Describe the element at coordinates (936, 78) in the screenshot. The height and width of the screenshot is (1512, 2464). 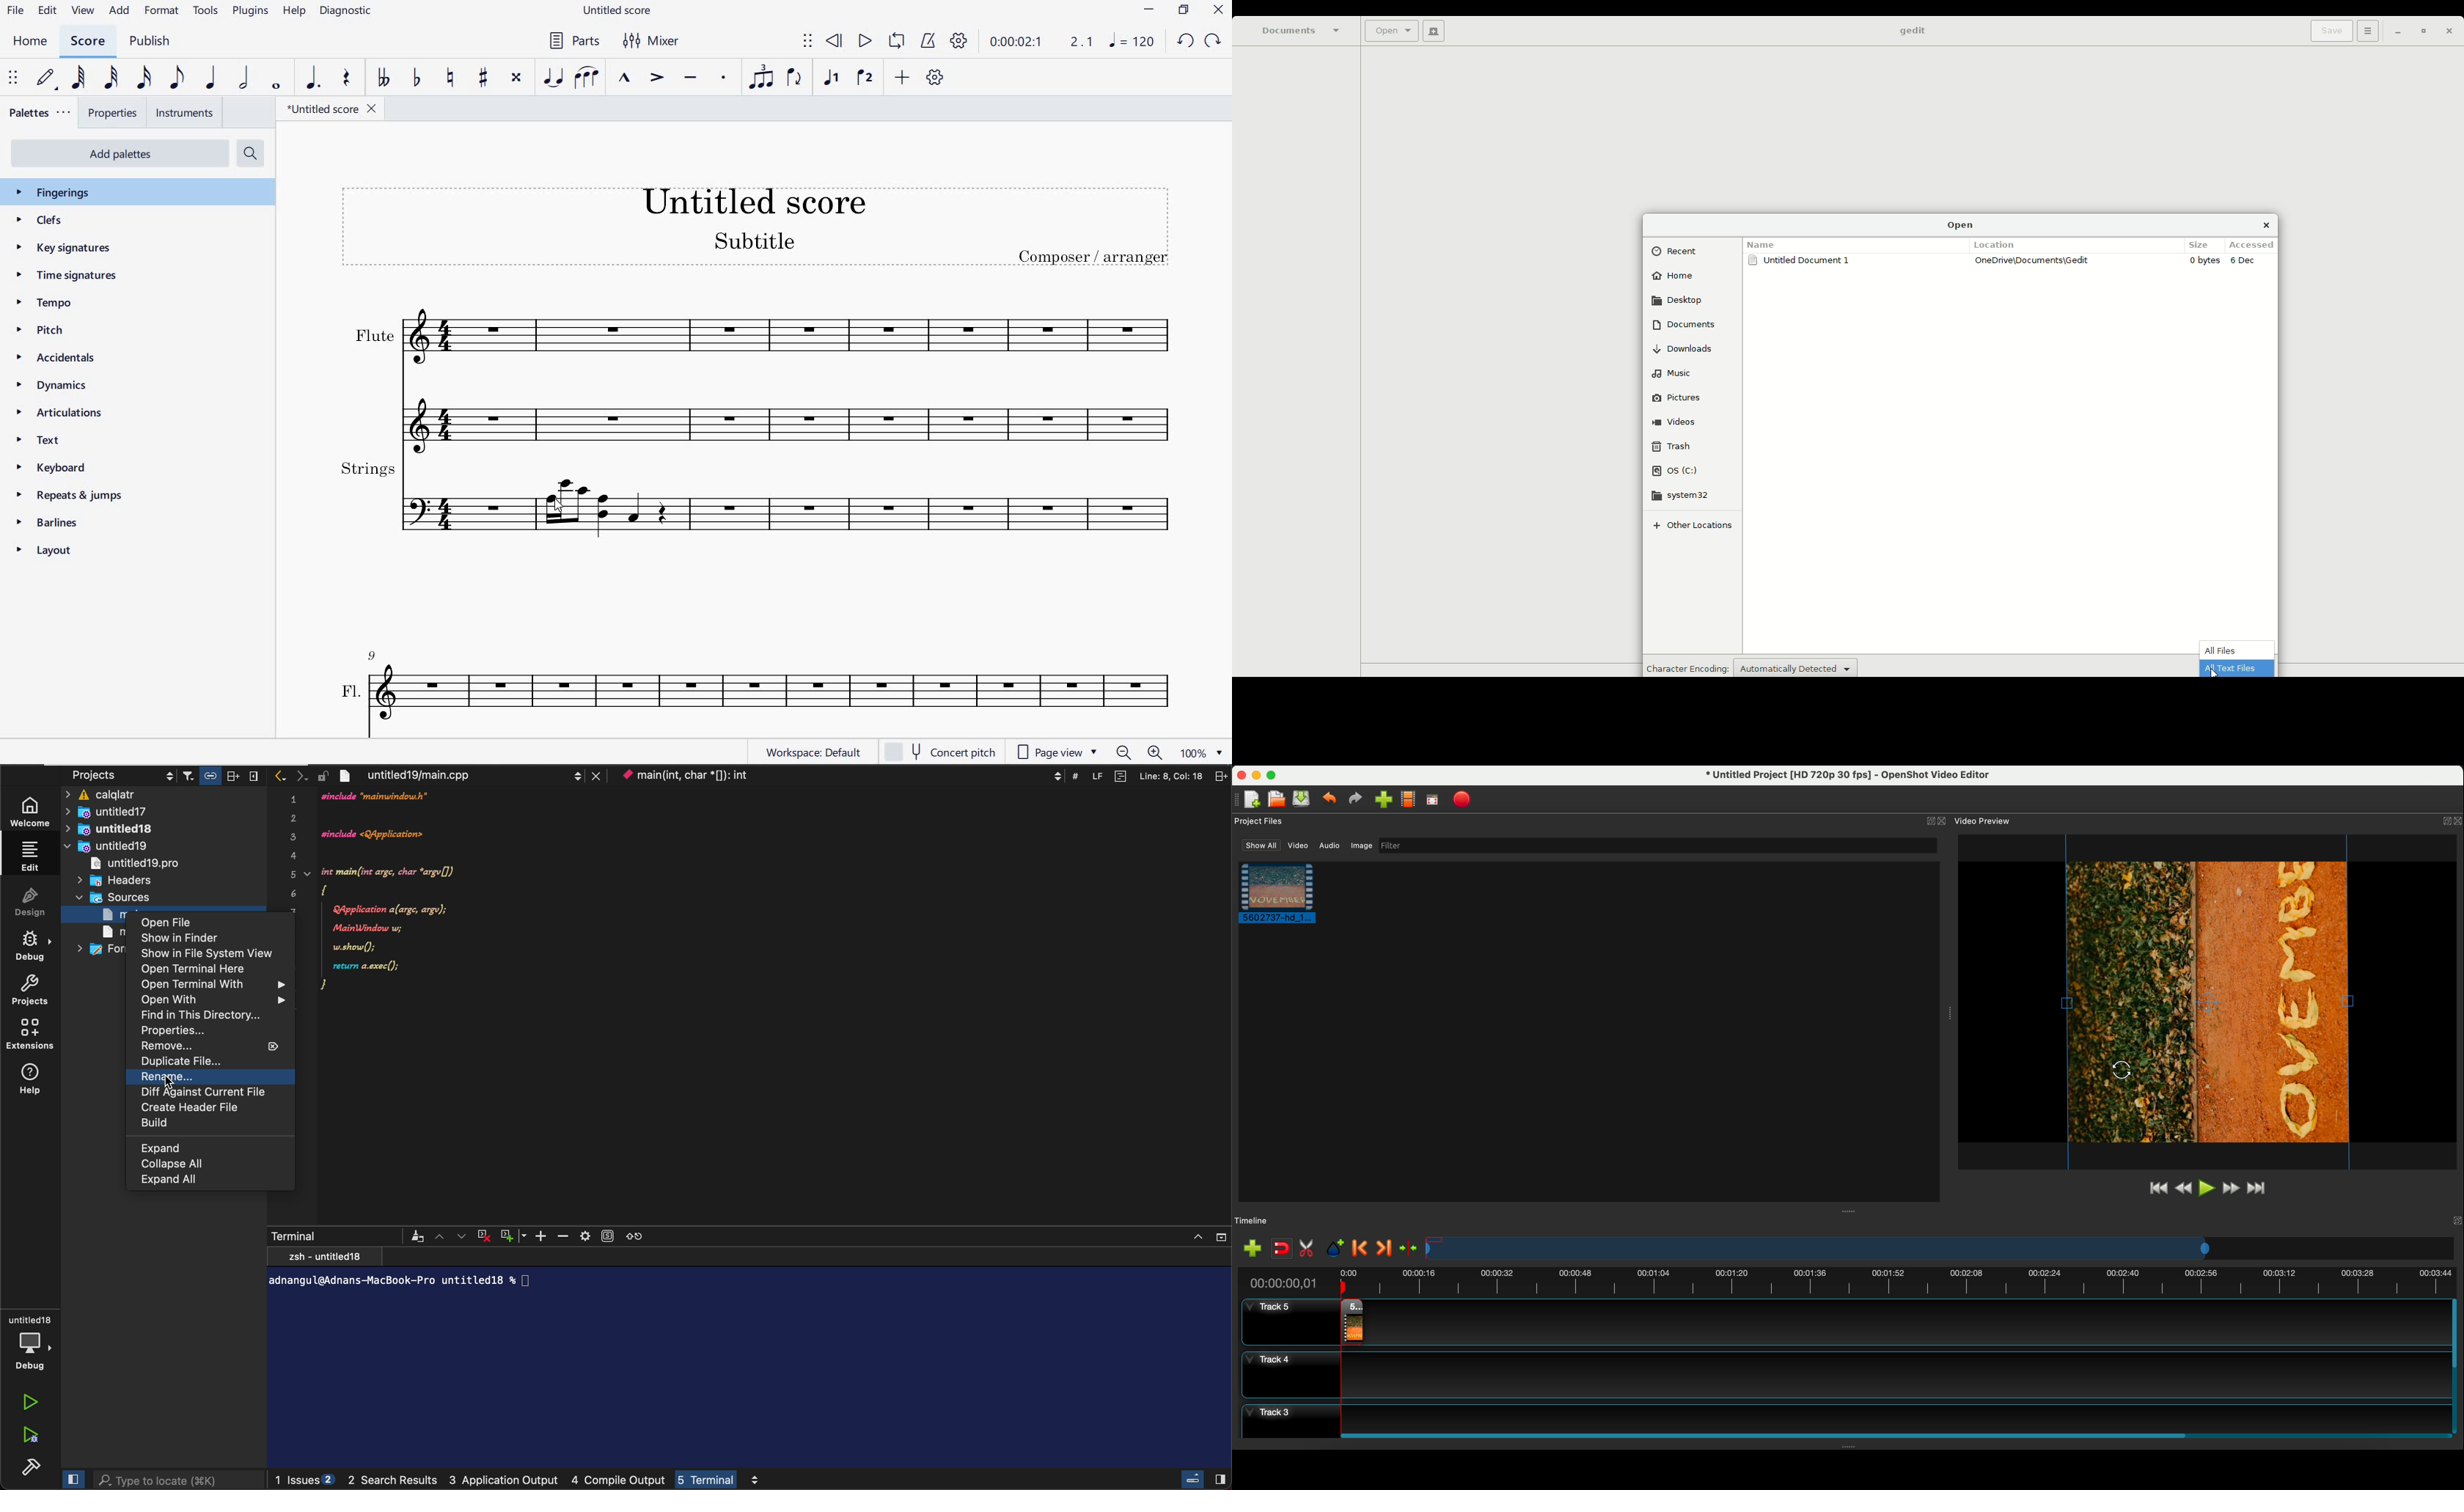
I see `customize toolbar` at that location.